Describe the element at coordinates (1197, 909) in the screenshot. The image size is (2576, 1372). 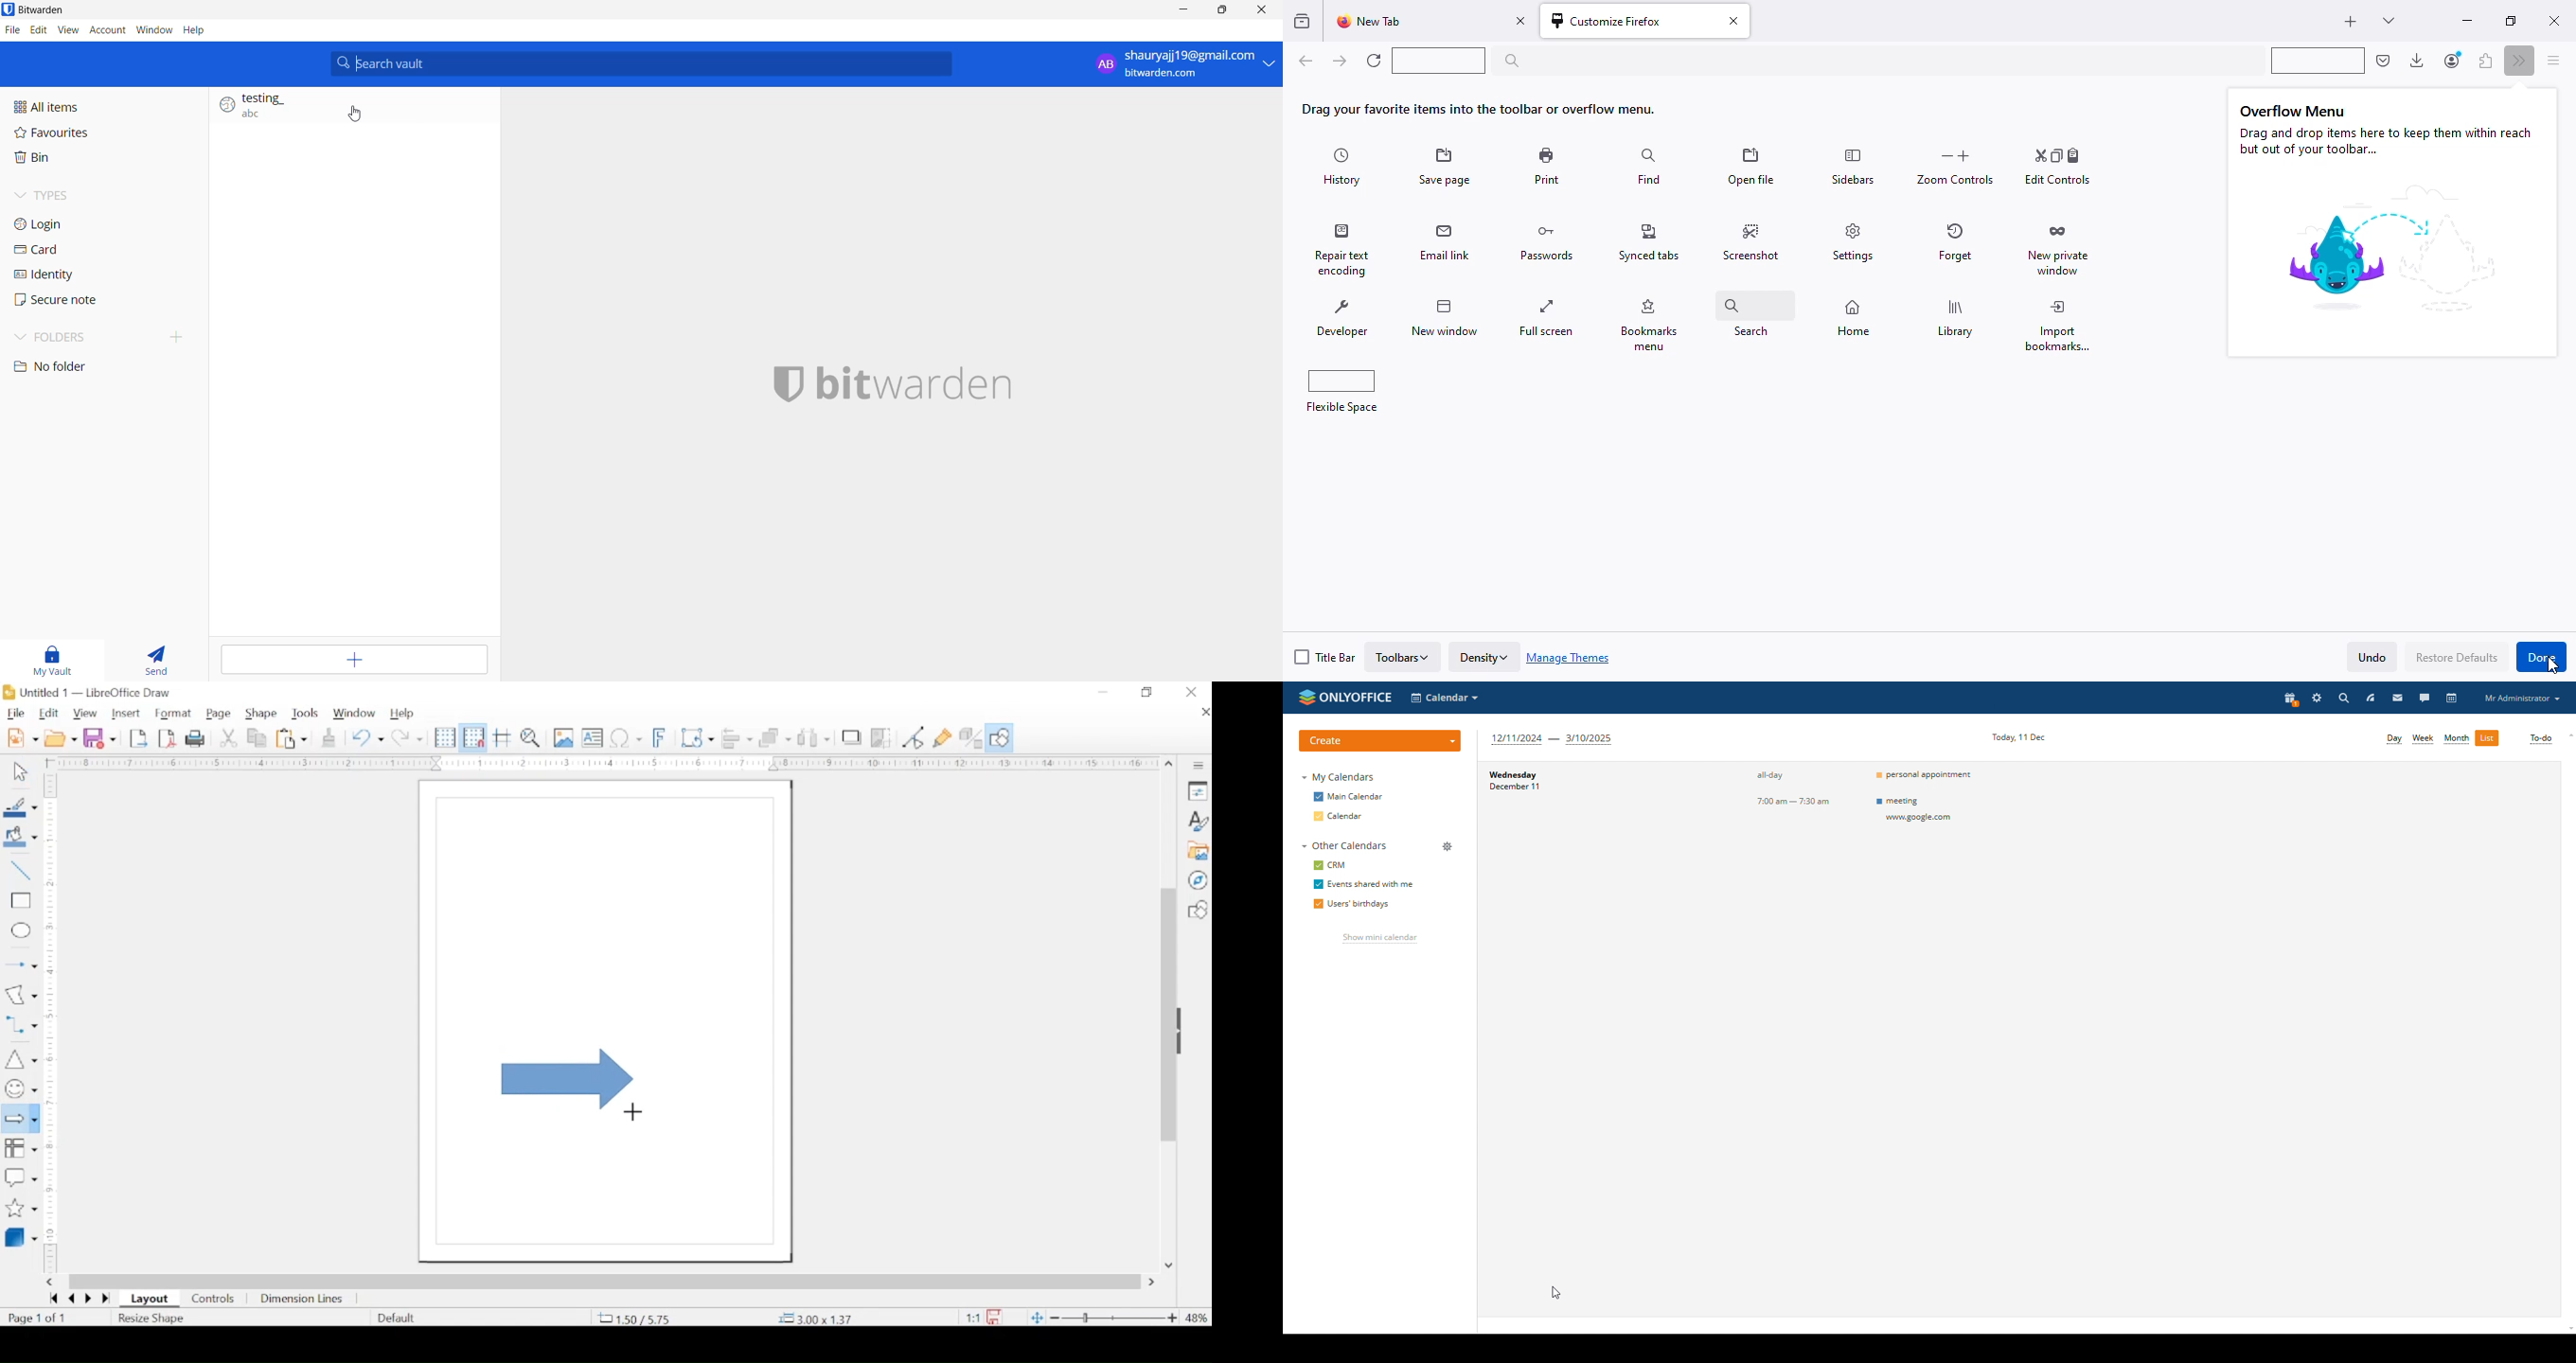
I see `basic shape` at that location.